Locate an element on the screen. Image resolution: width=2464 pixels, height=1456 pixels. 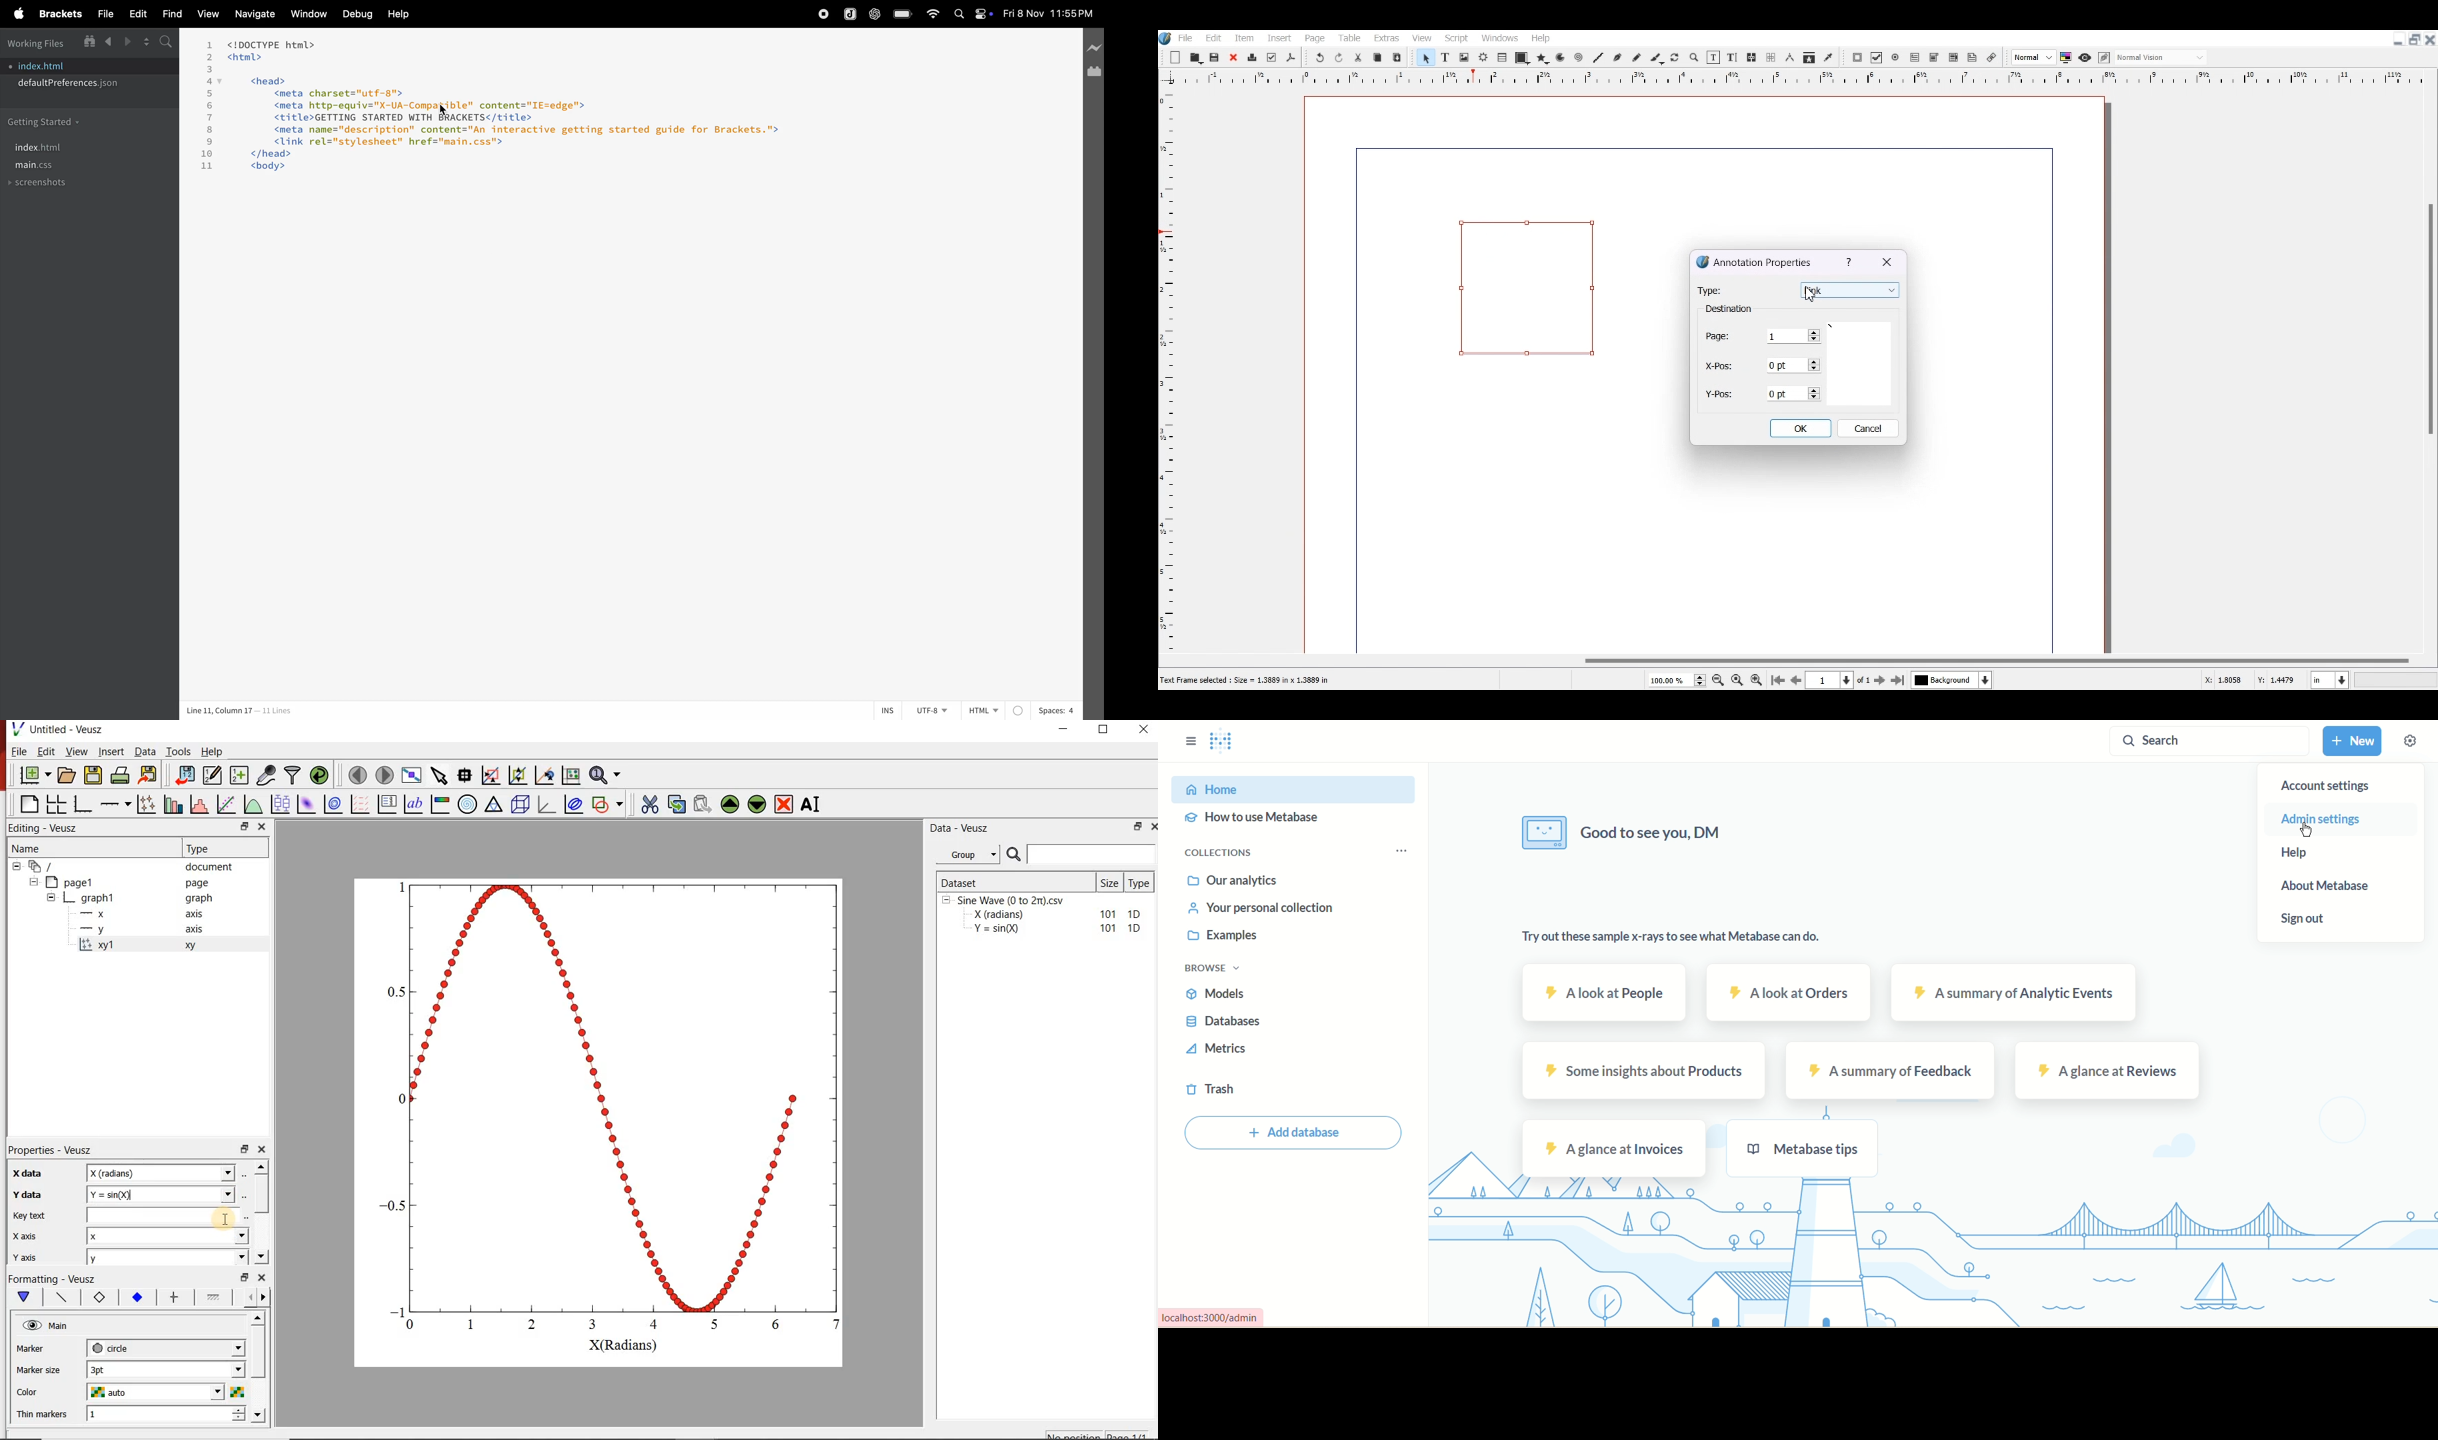
edit is located at coordinates (136, 14).